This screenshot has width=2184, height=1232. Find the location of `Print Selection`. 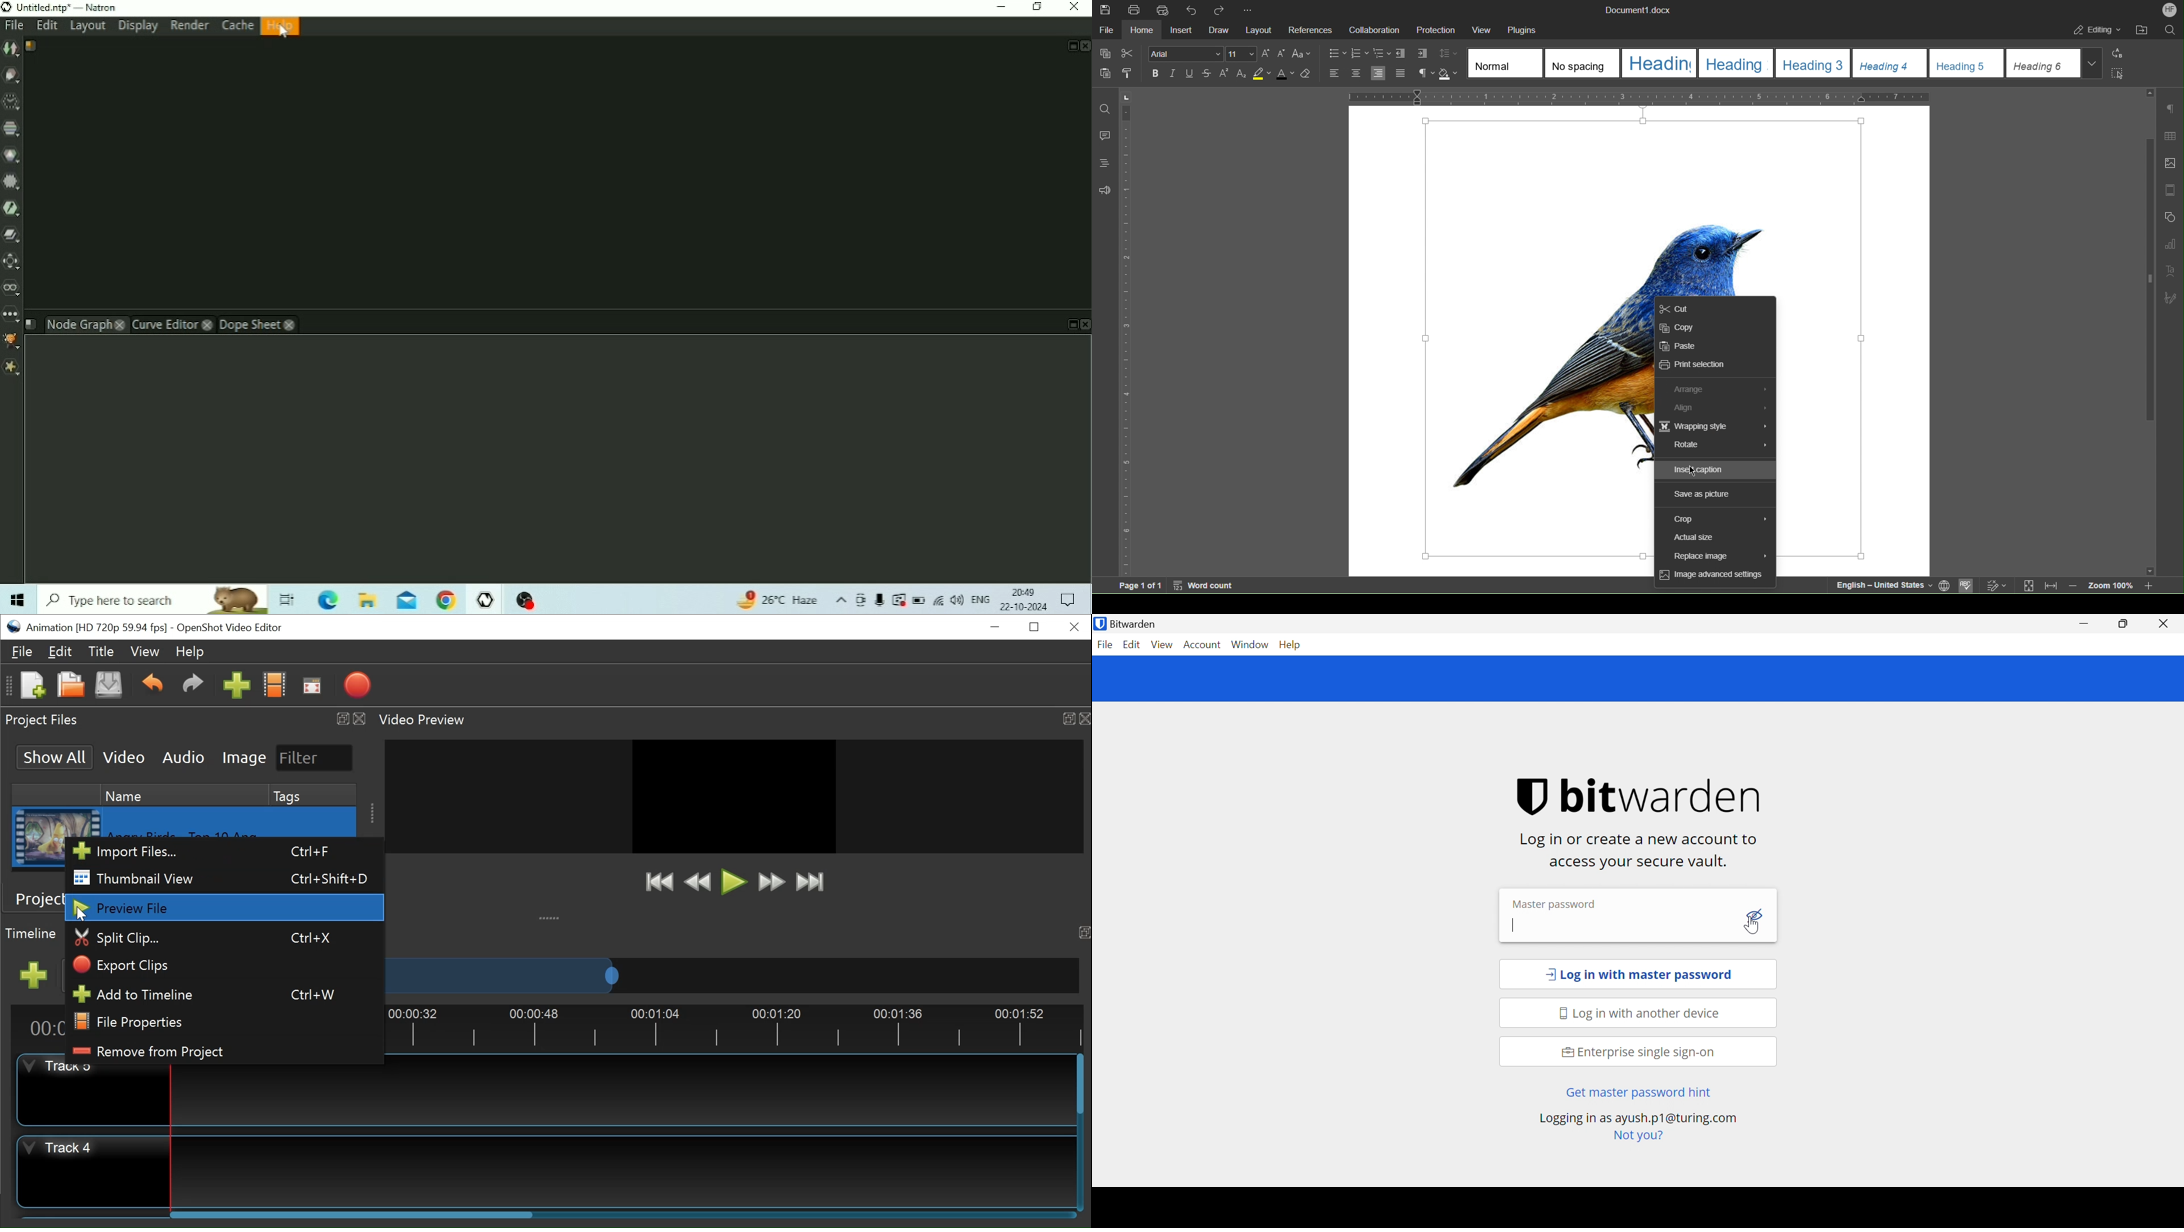

Print Selection is located at coordinates (1692, 367).